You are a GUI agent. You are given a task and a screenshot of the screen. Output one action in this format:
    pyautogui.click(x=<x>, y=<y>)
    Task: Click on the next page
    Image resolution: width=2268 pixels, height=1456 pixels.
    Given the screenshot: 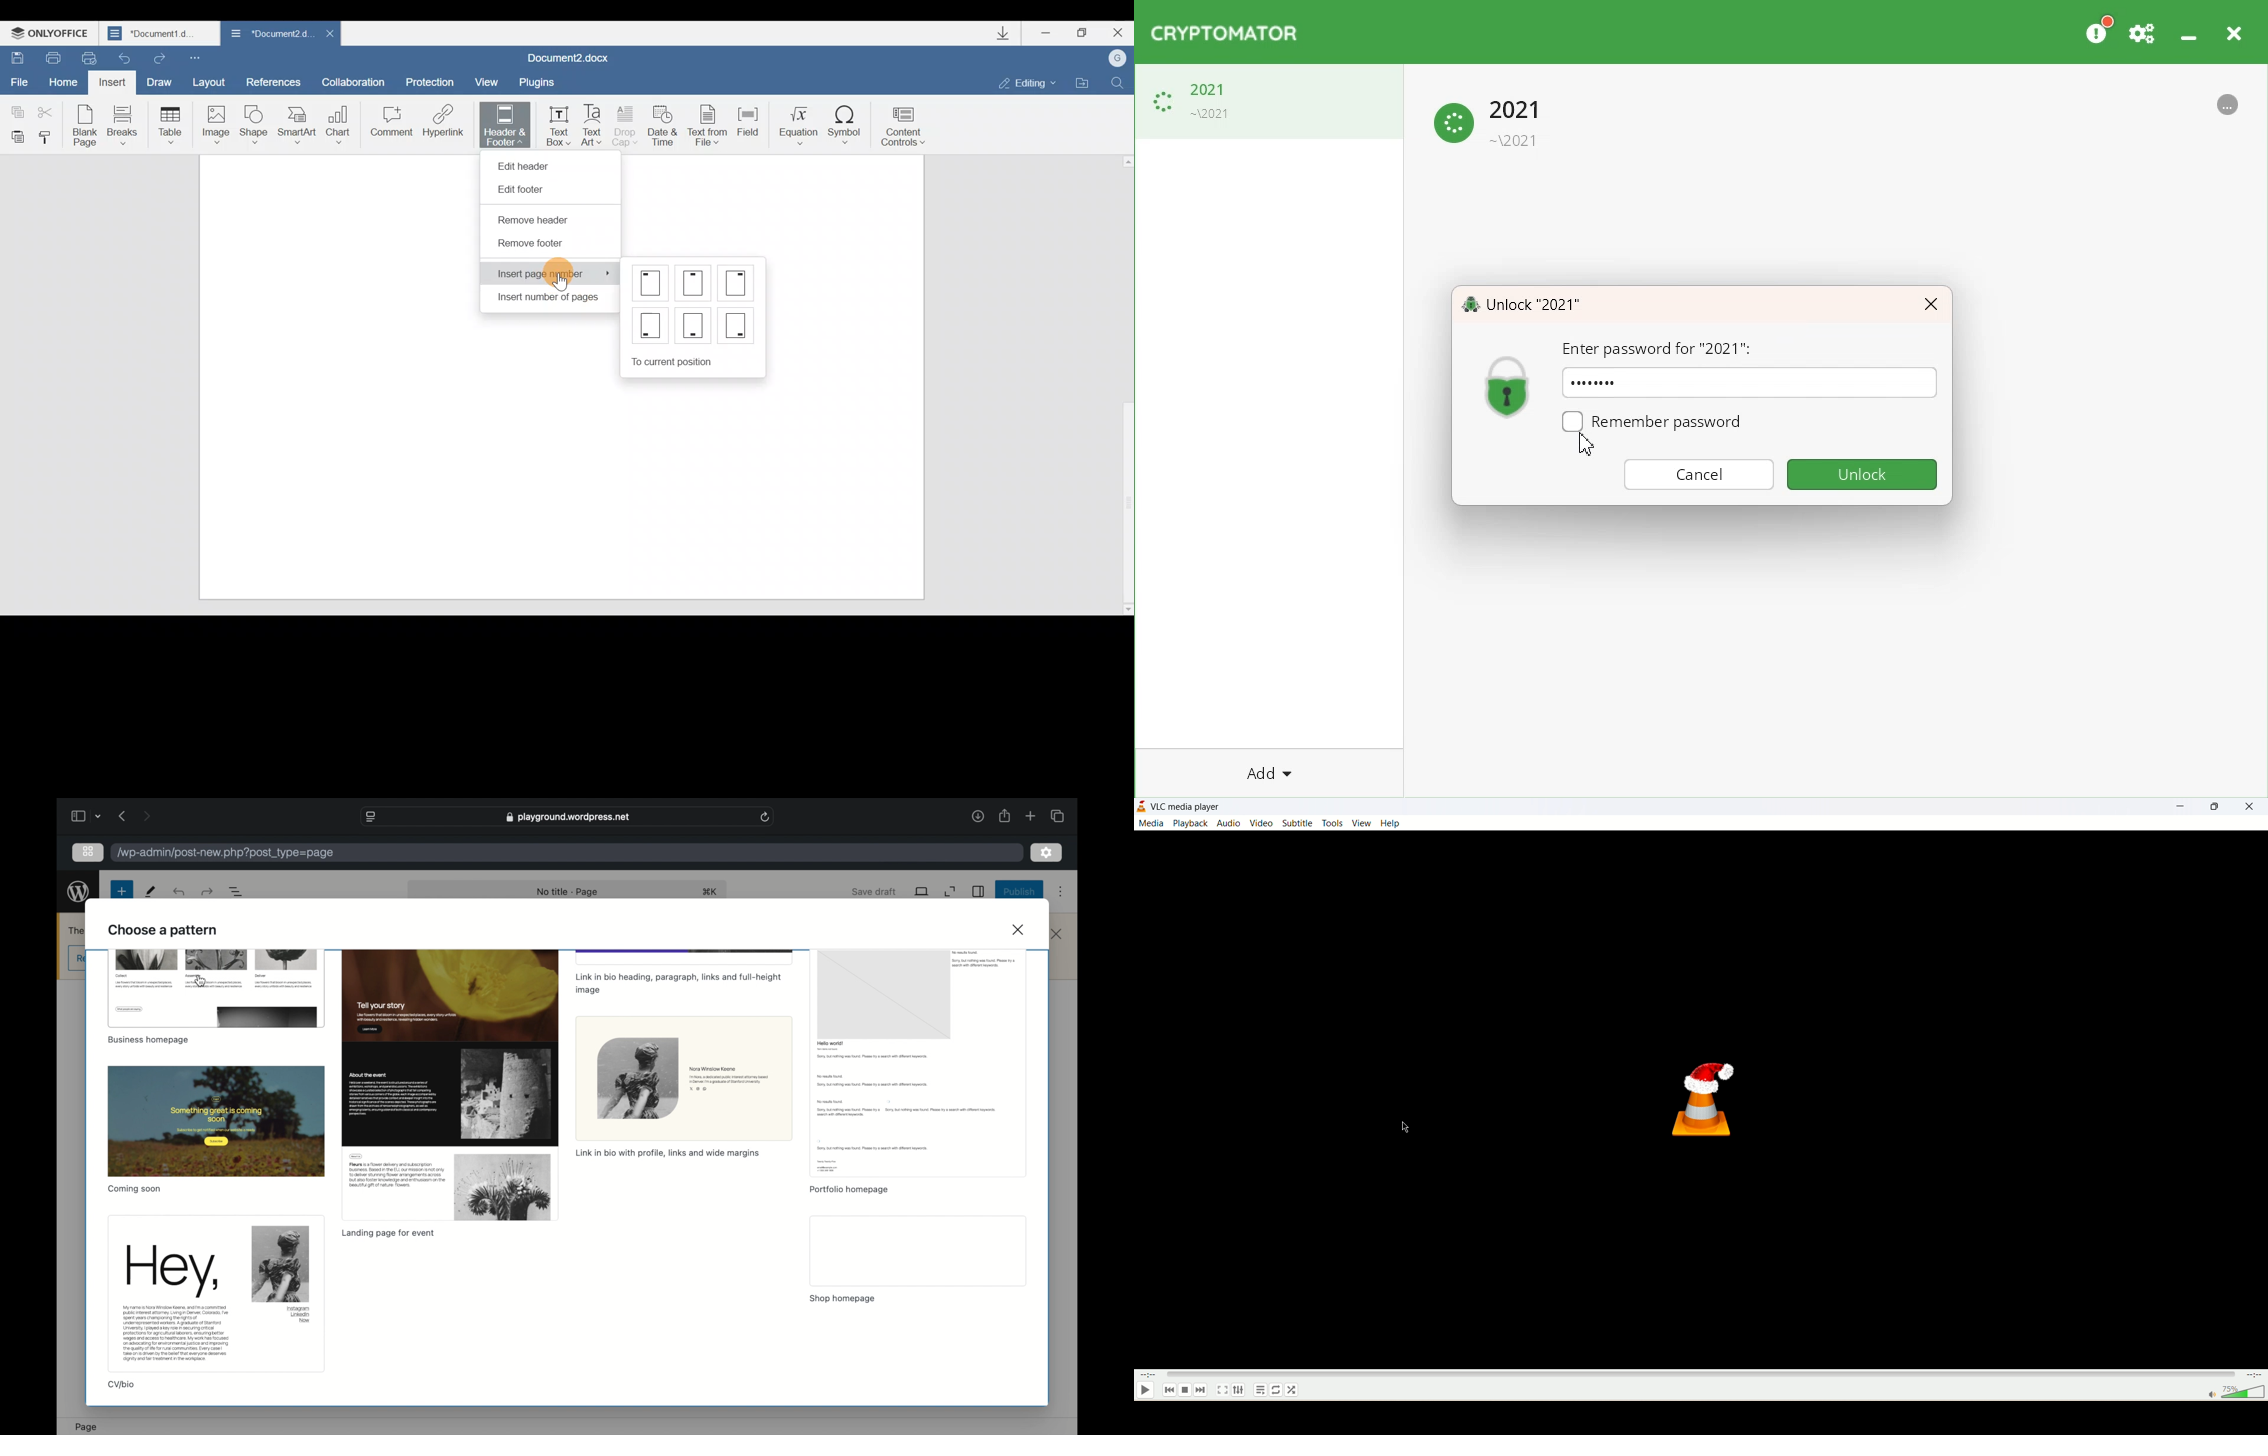 What is the action you would take?
    pyautogui.click(x=146, y=816)
    